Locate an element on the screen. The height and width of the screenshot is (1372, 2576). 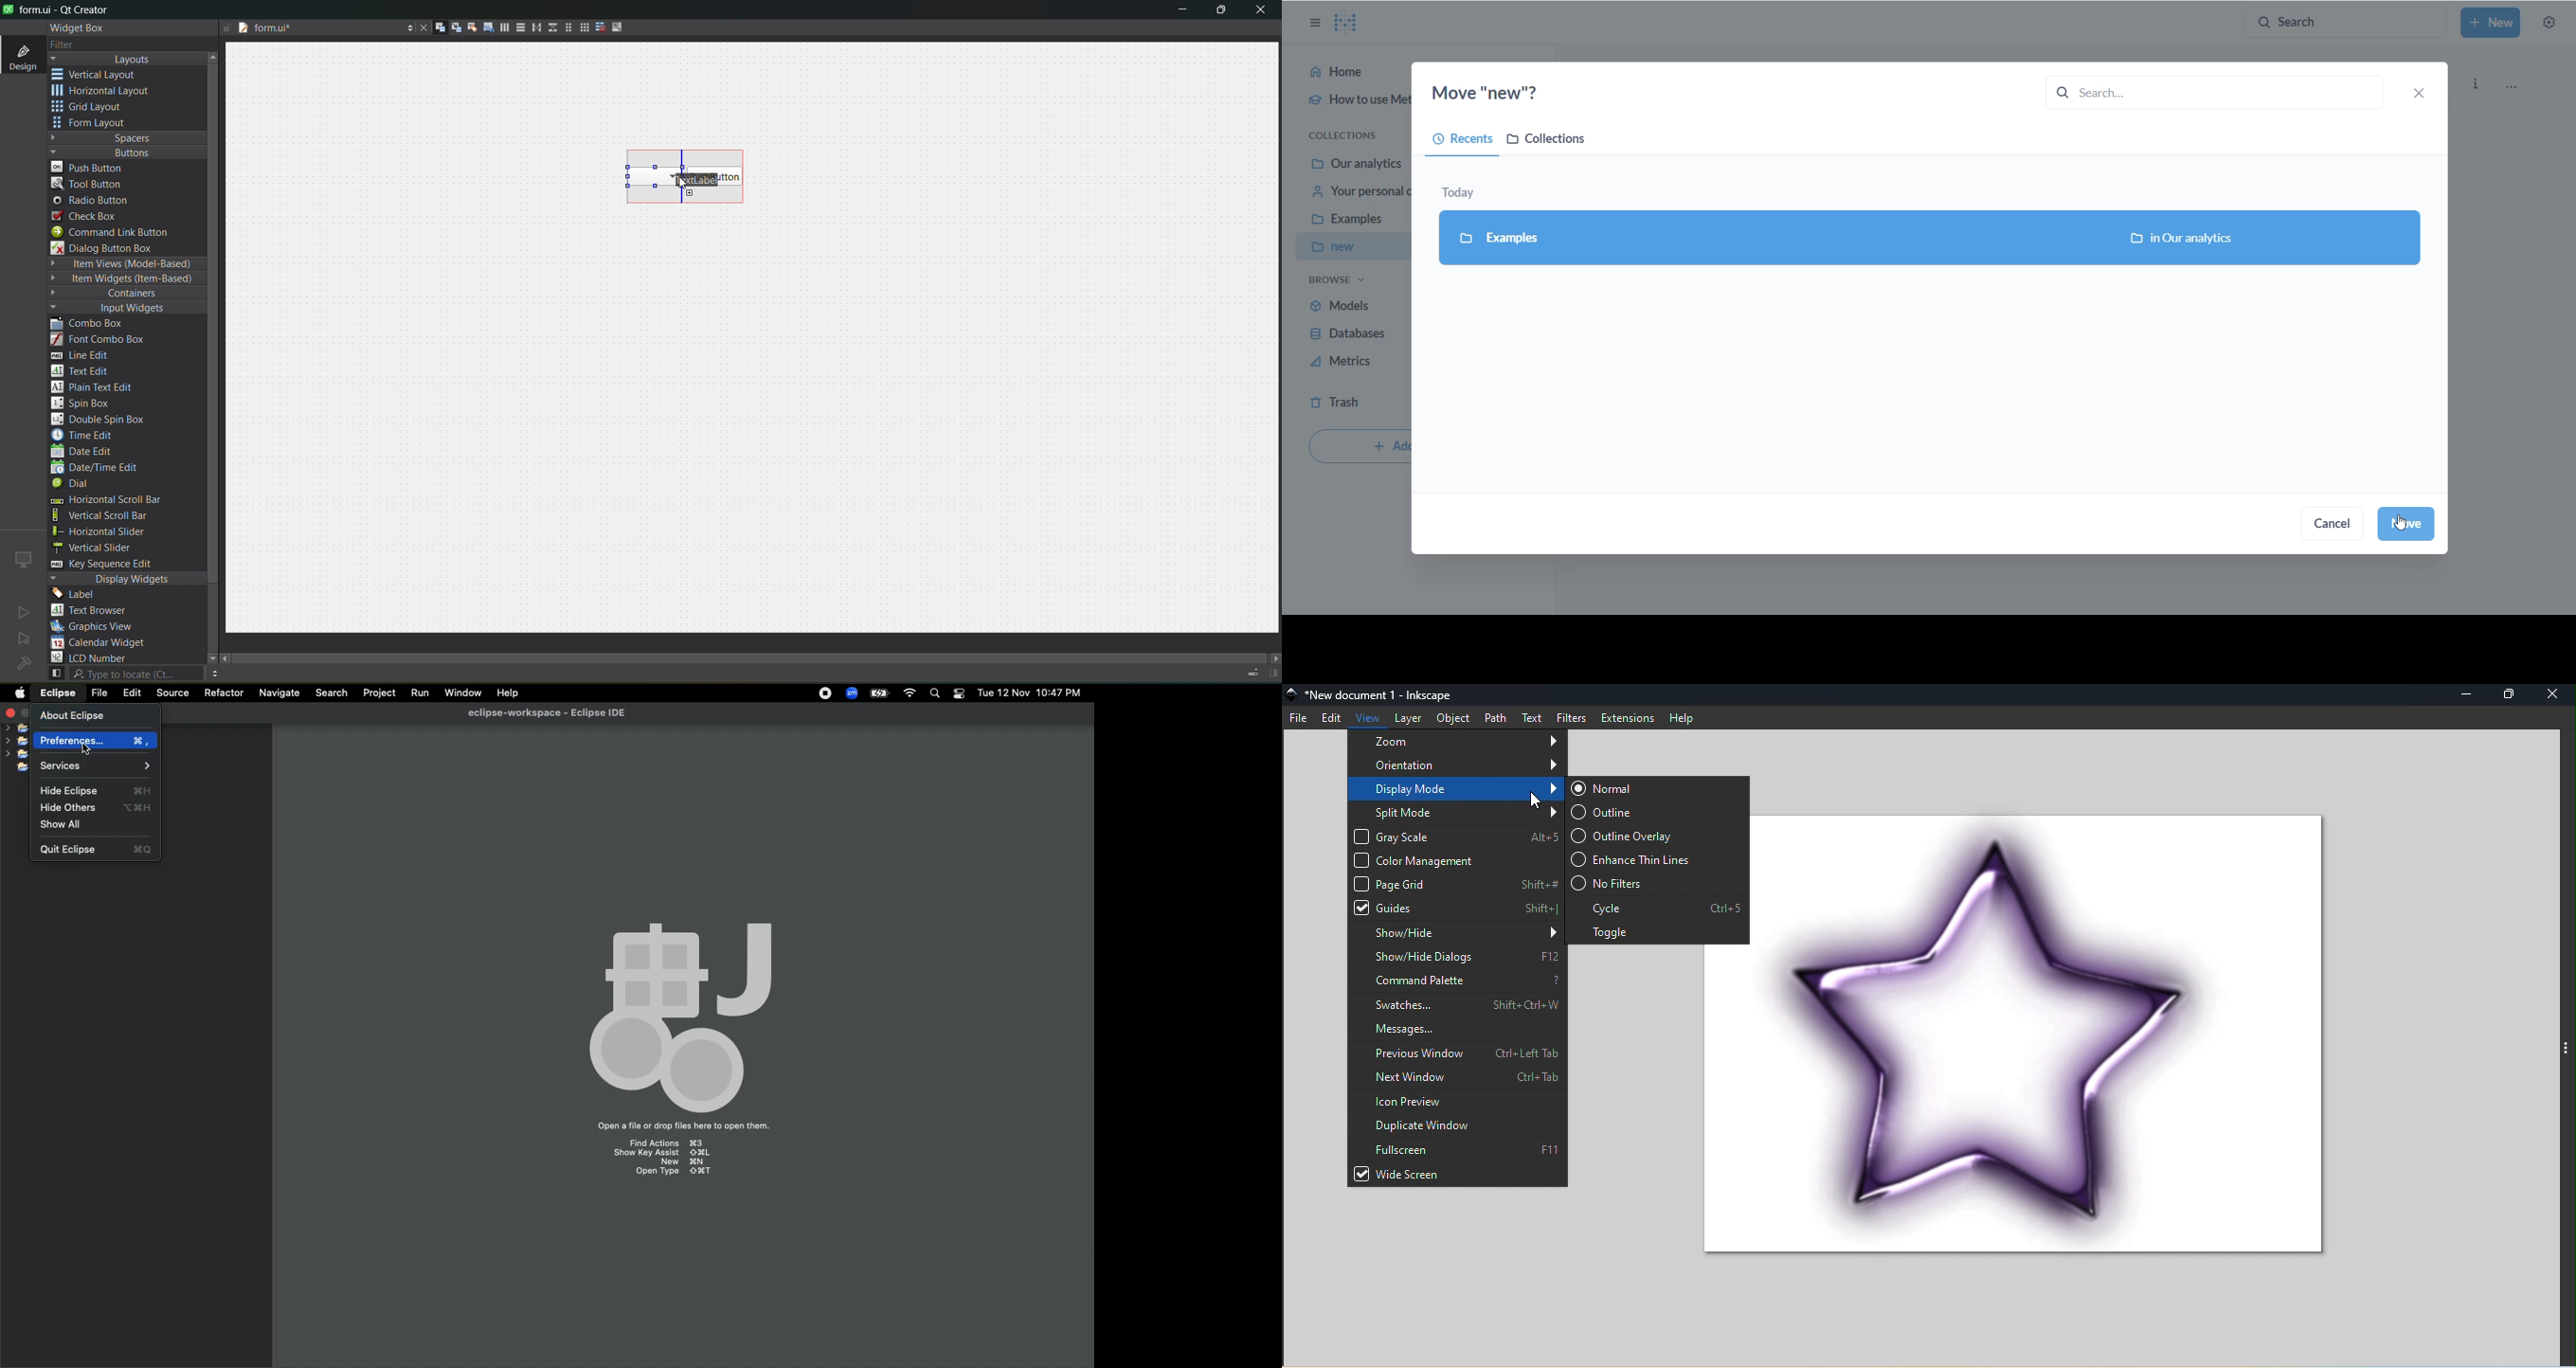
close document is located at coordinates (421, 29).